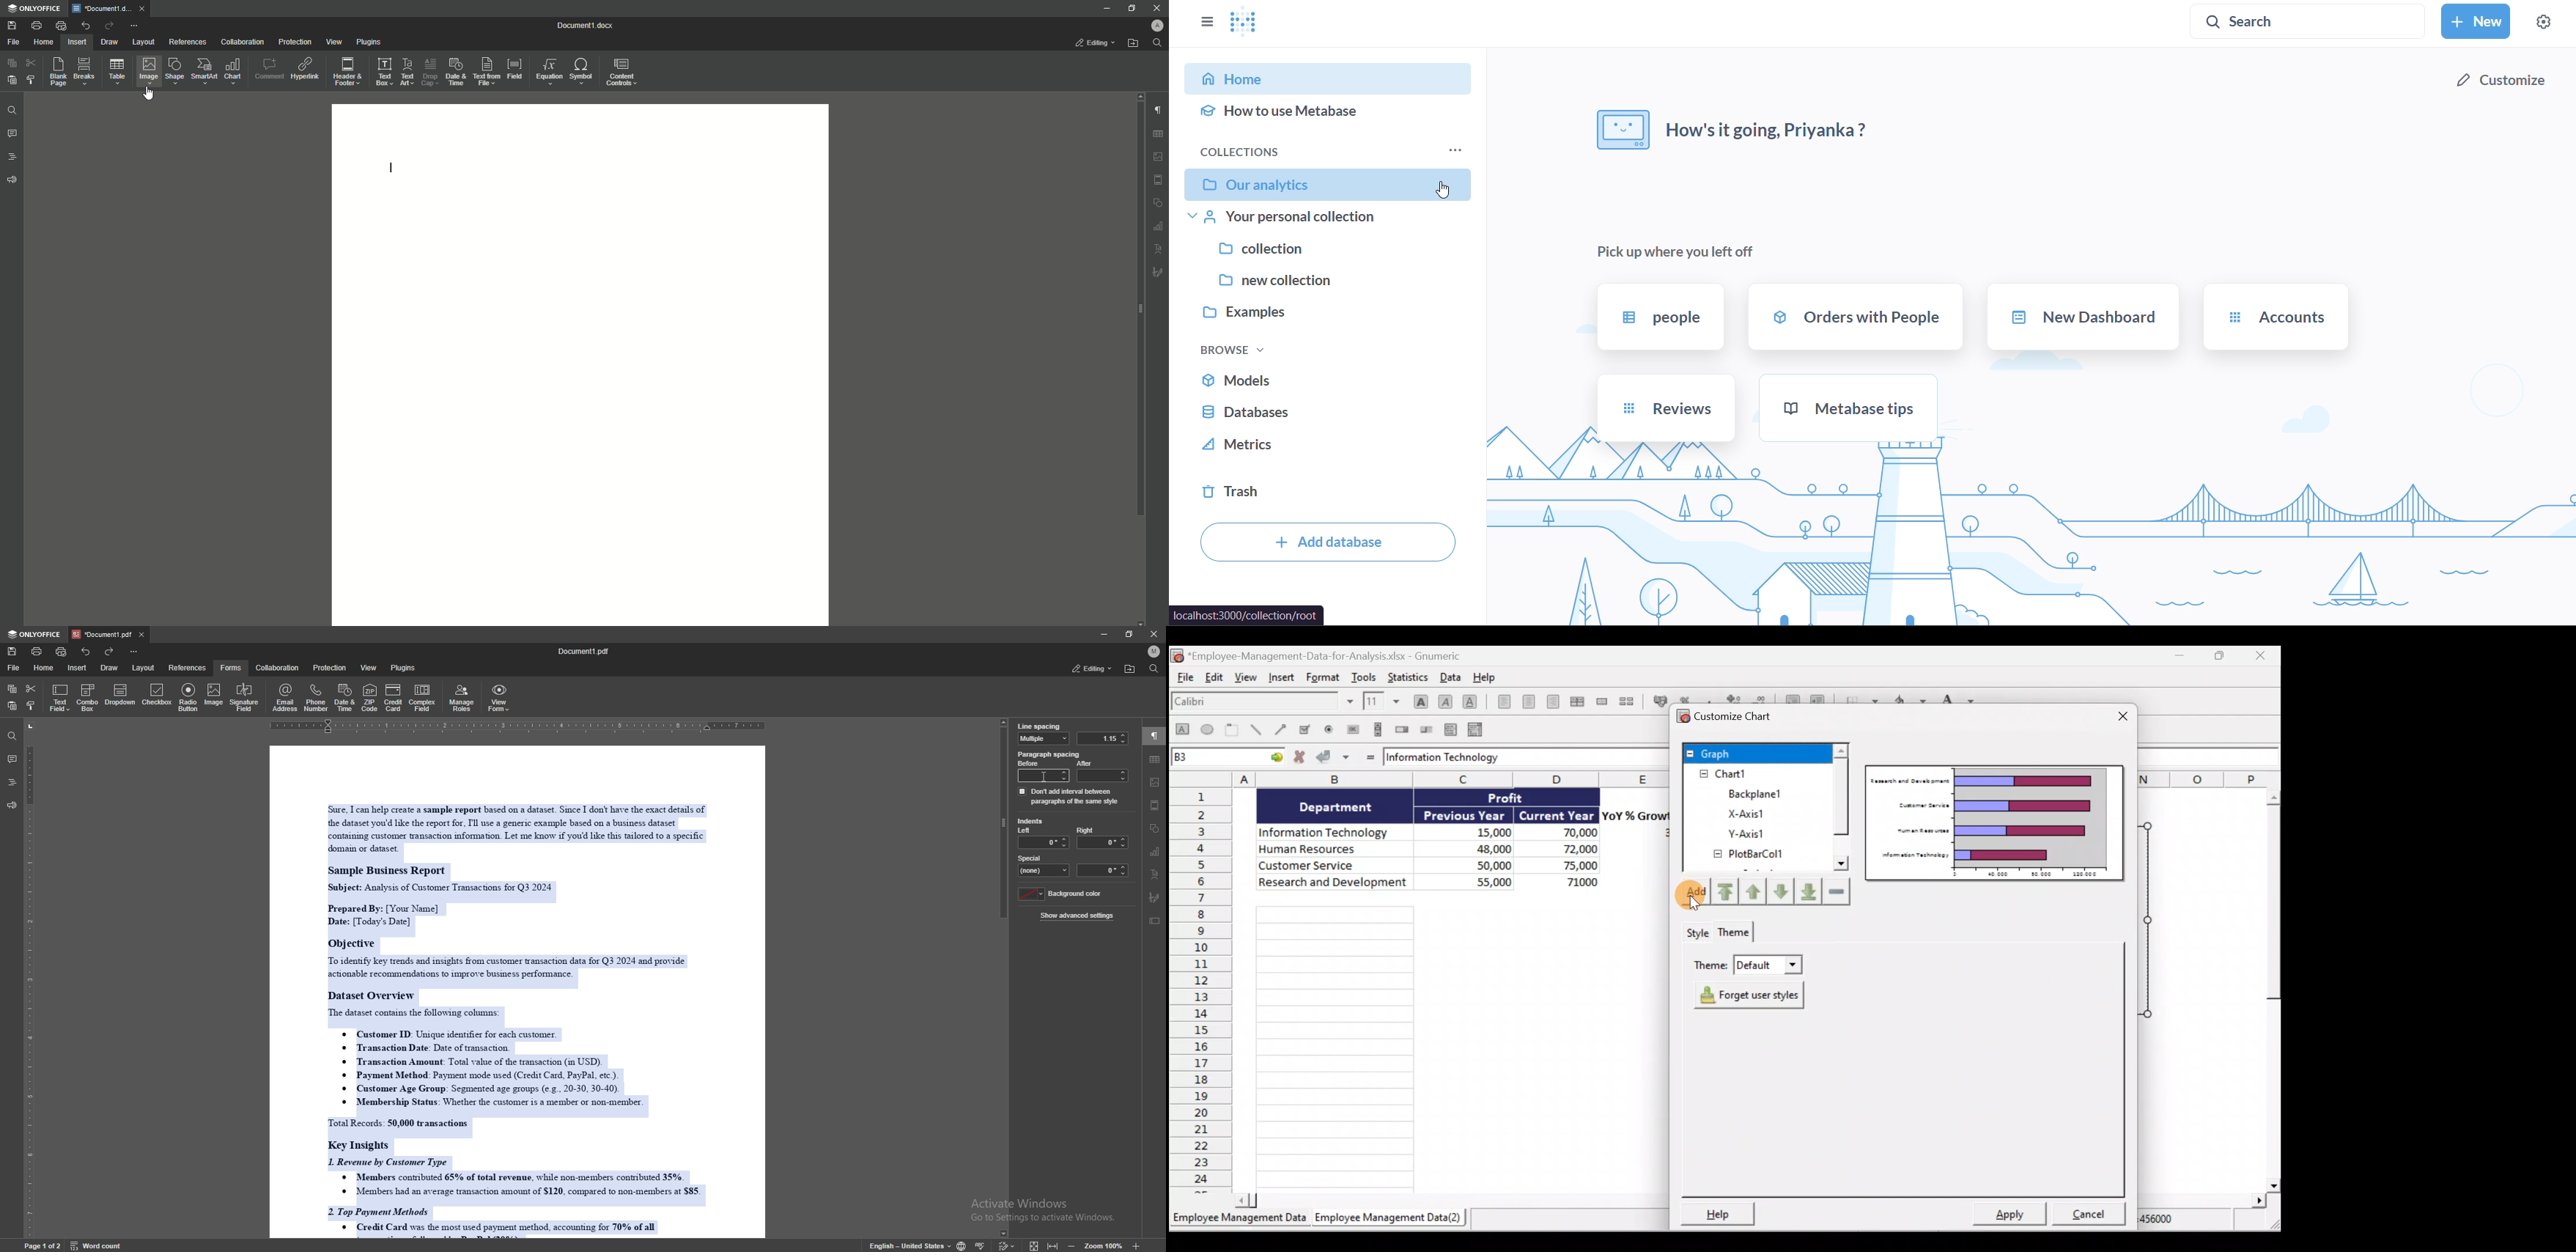 Image resolution: width=2576 pixels, height=1260 pixels. Describe the element at coordinates (1693, 902) in the screenshot. I see `cursor` at that location.